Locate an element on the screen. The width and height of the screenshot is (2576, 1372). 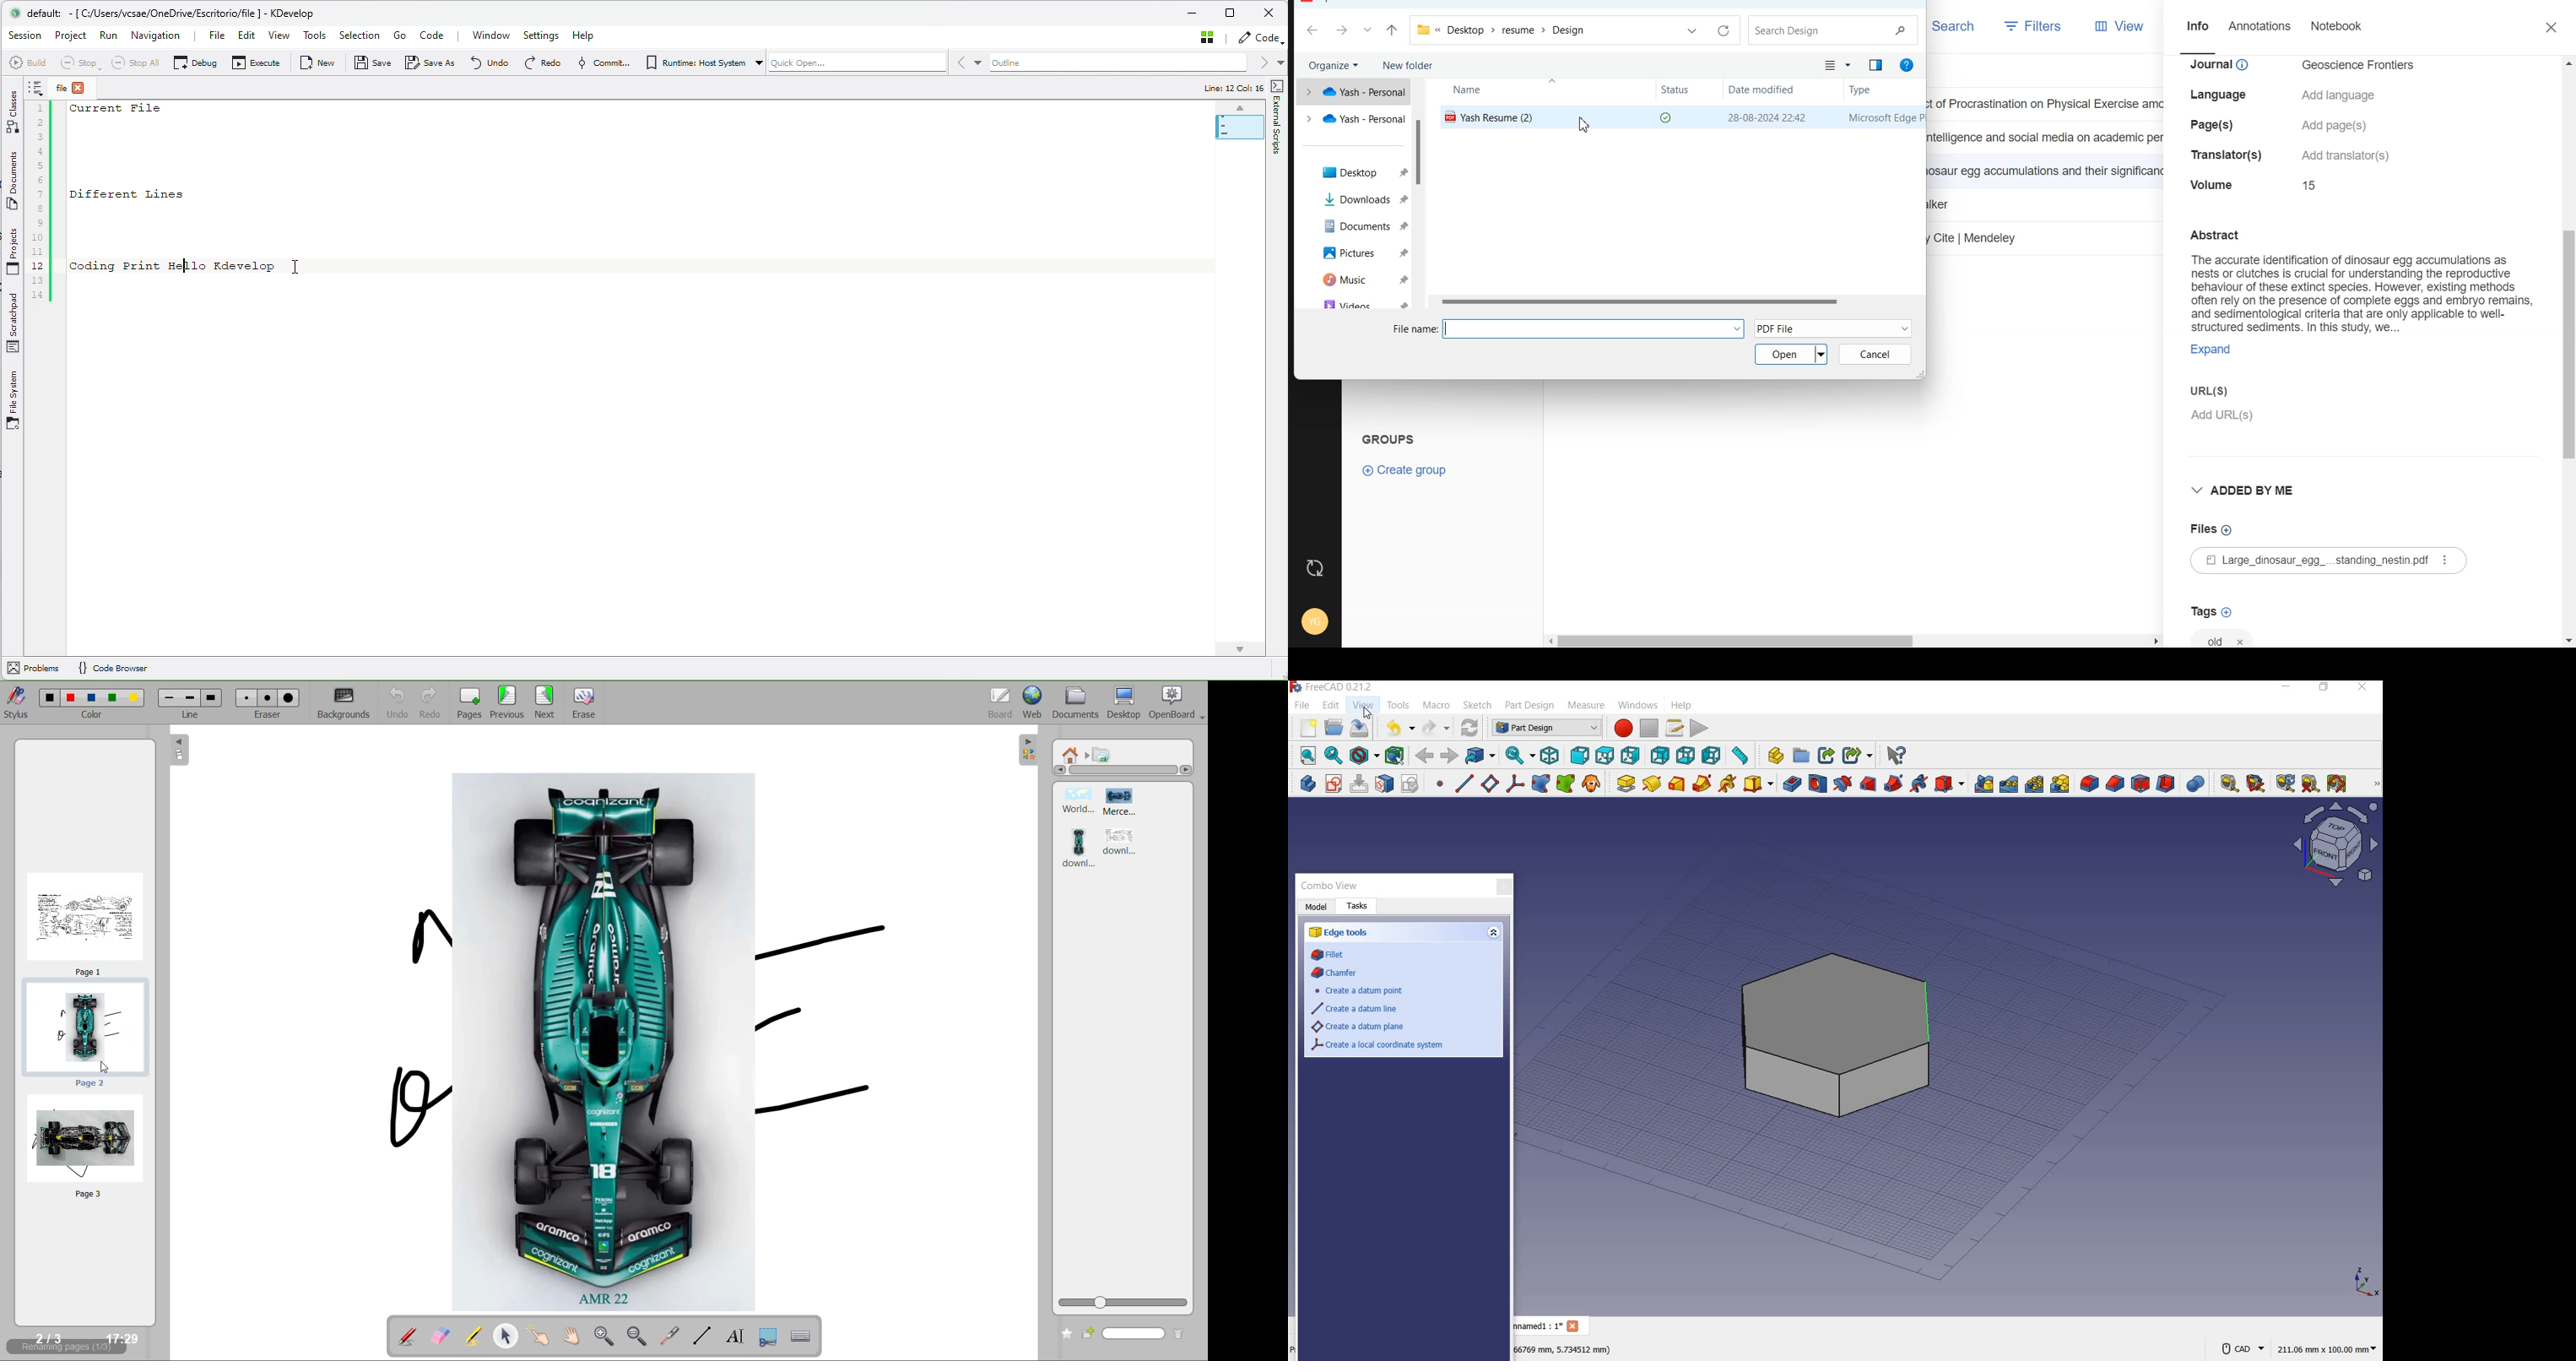
subtractive pipe is located at coordinates (1894, 784).